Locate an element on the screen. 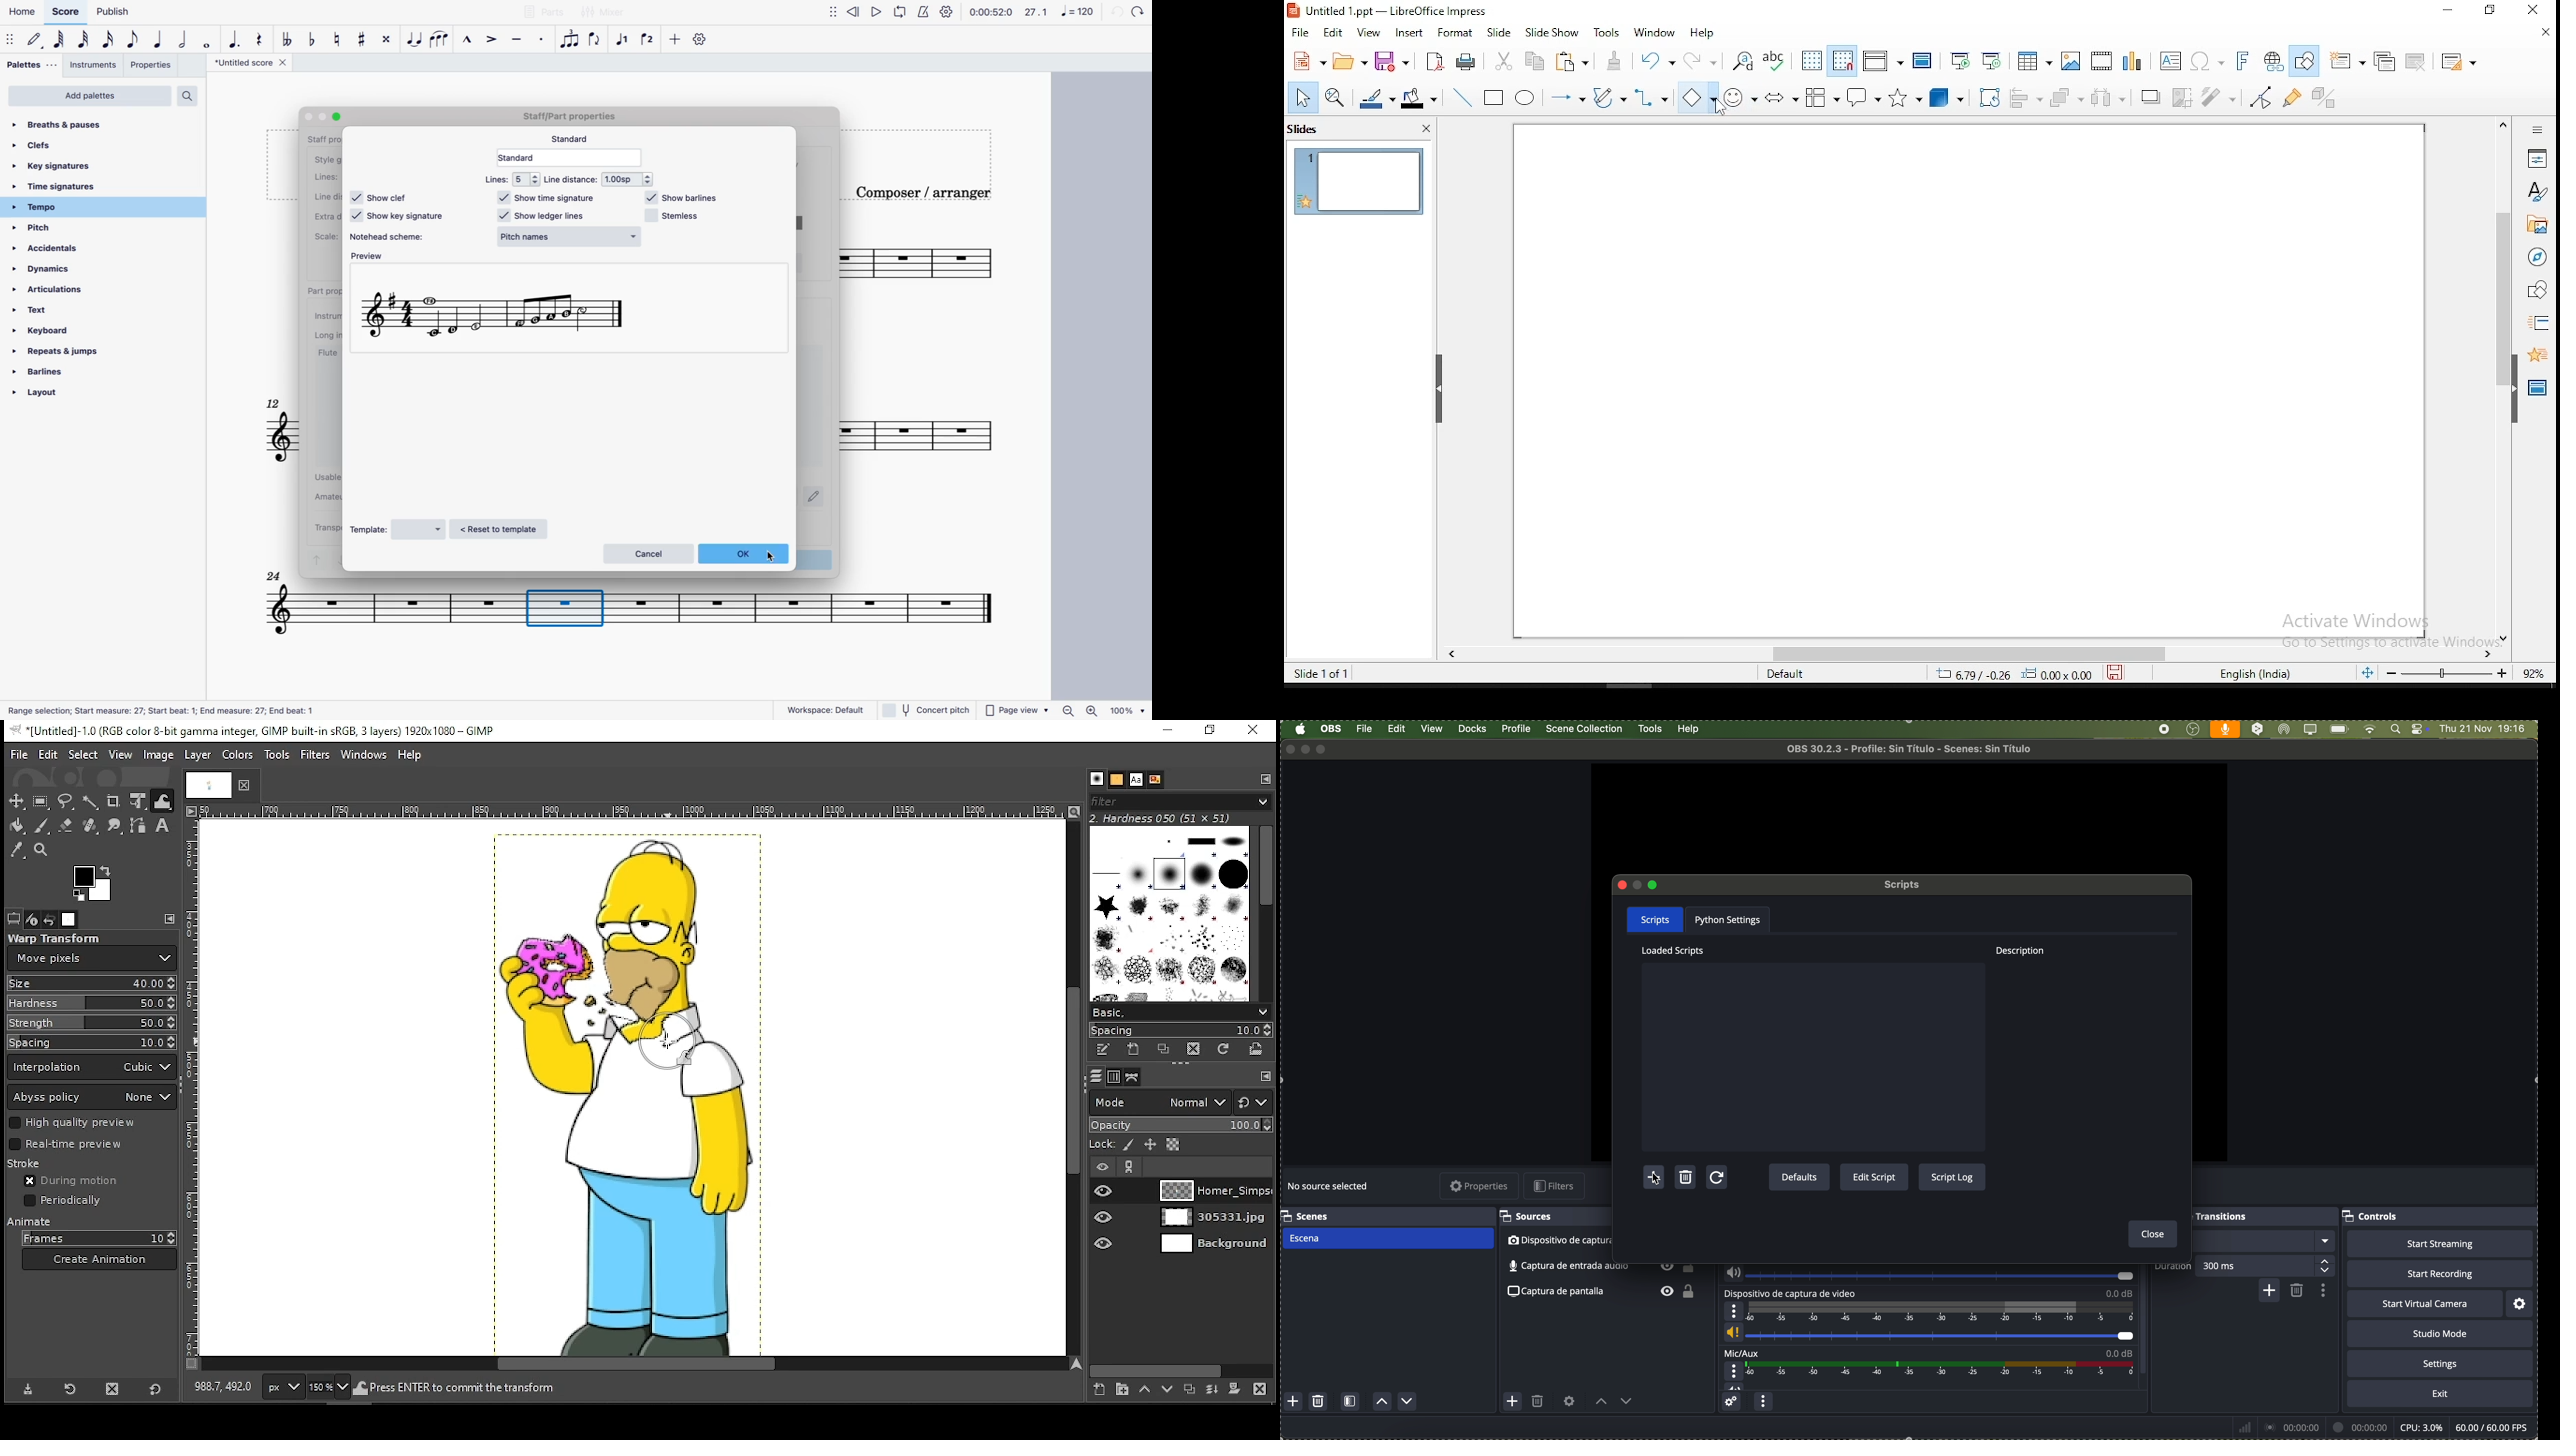  filters is located at coordinates (315, 755).